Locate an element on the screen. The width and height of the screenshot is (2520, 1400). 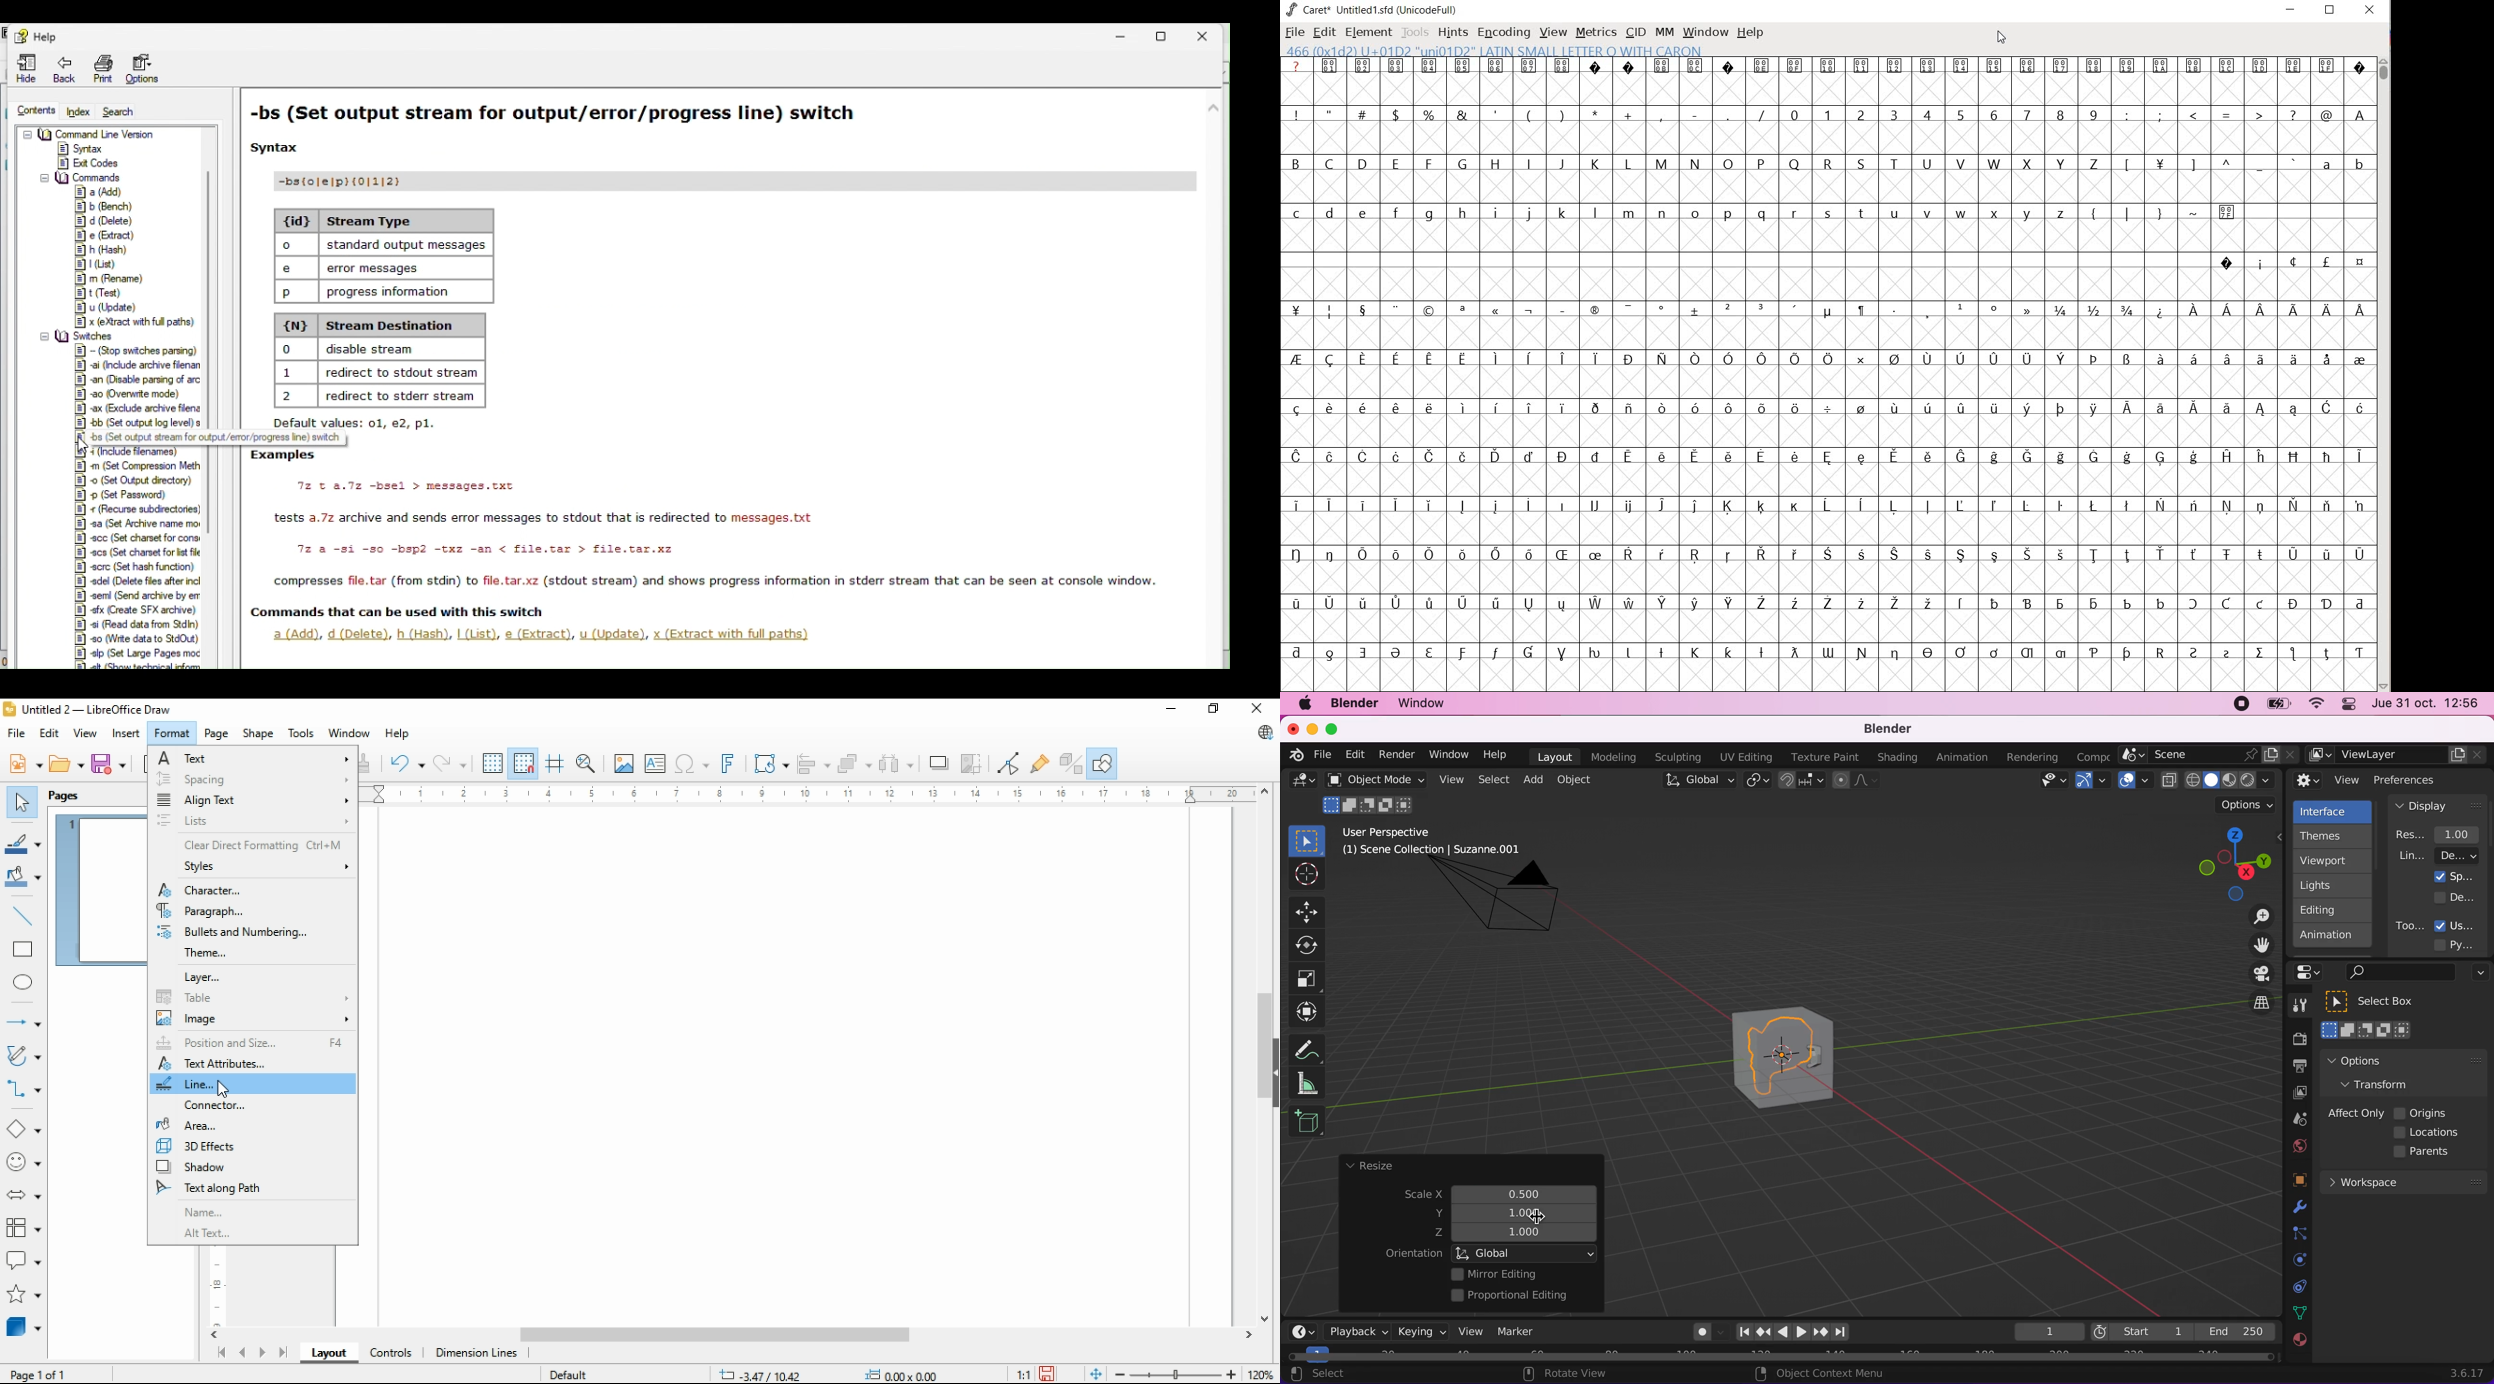
blender is located at coordinates (1293, 753).